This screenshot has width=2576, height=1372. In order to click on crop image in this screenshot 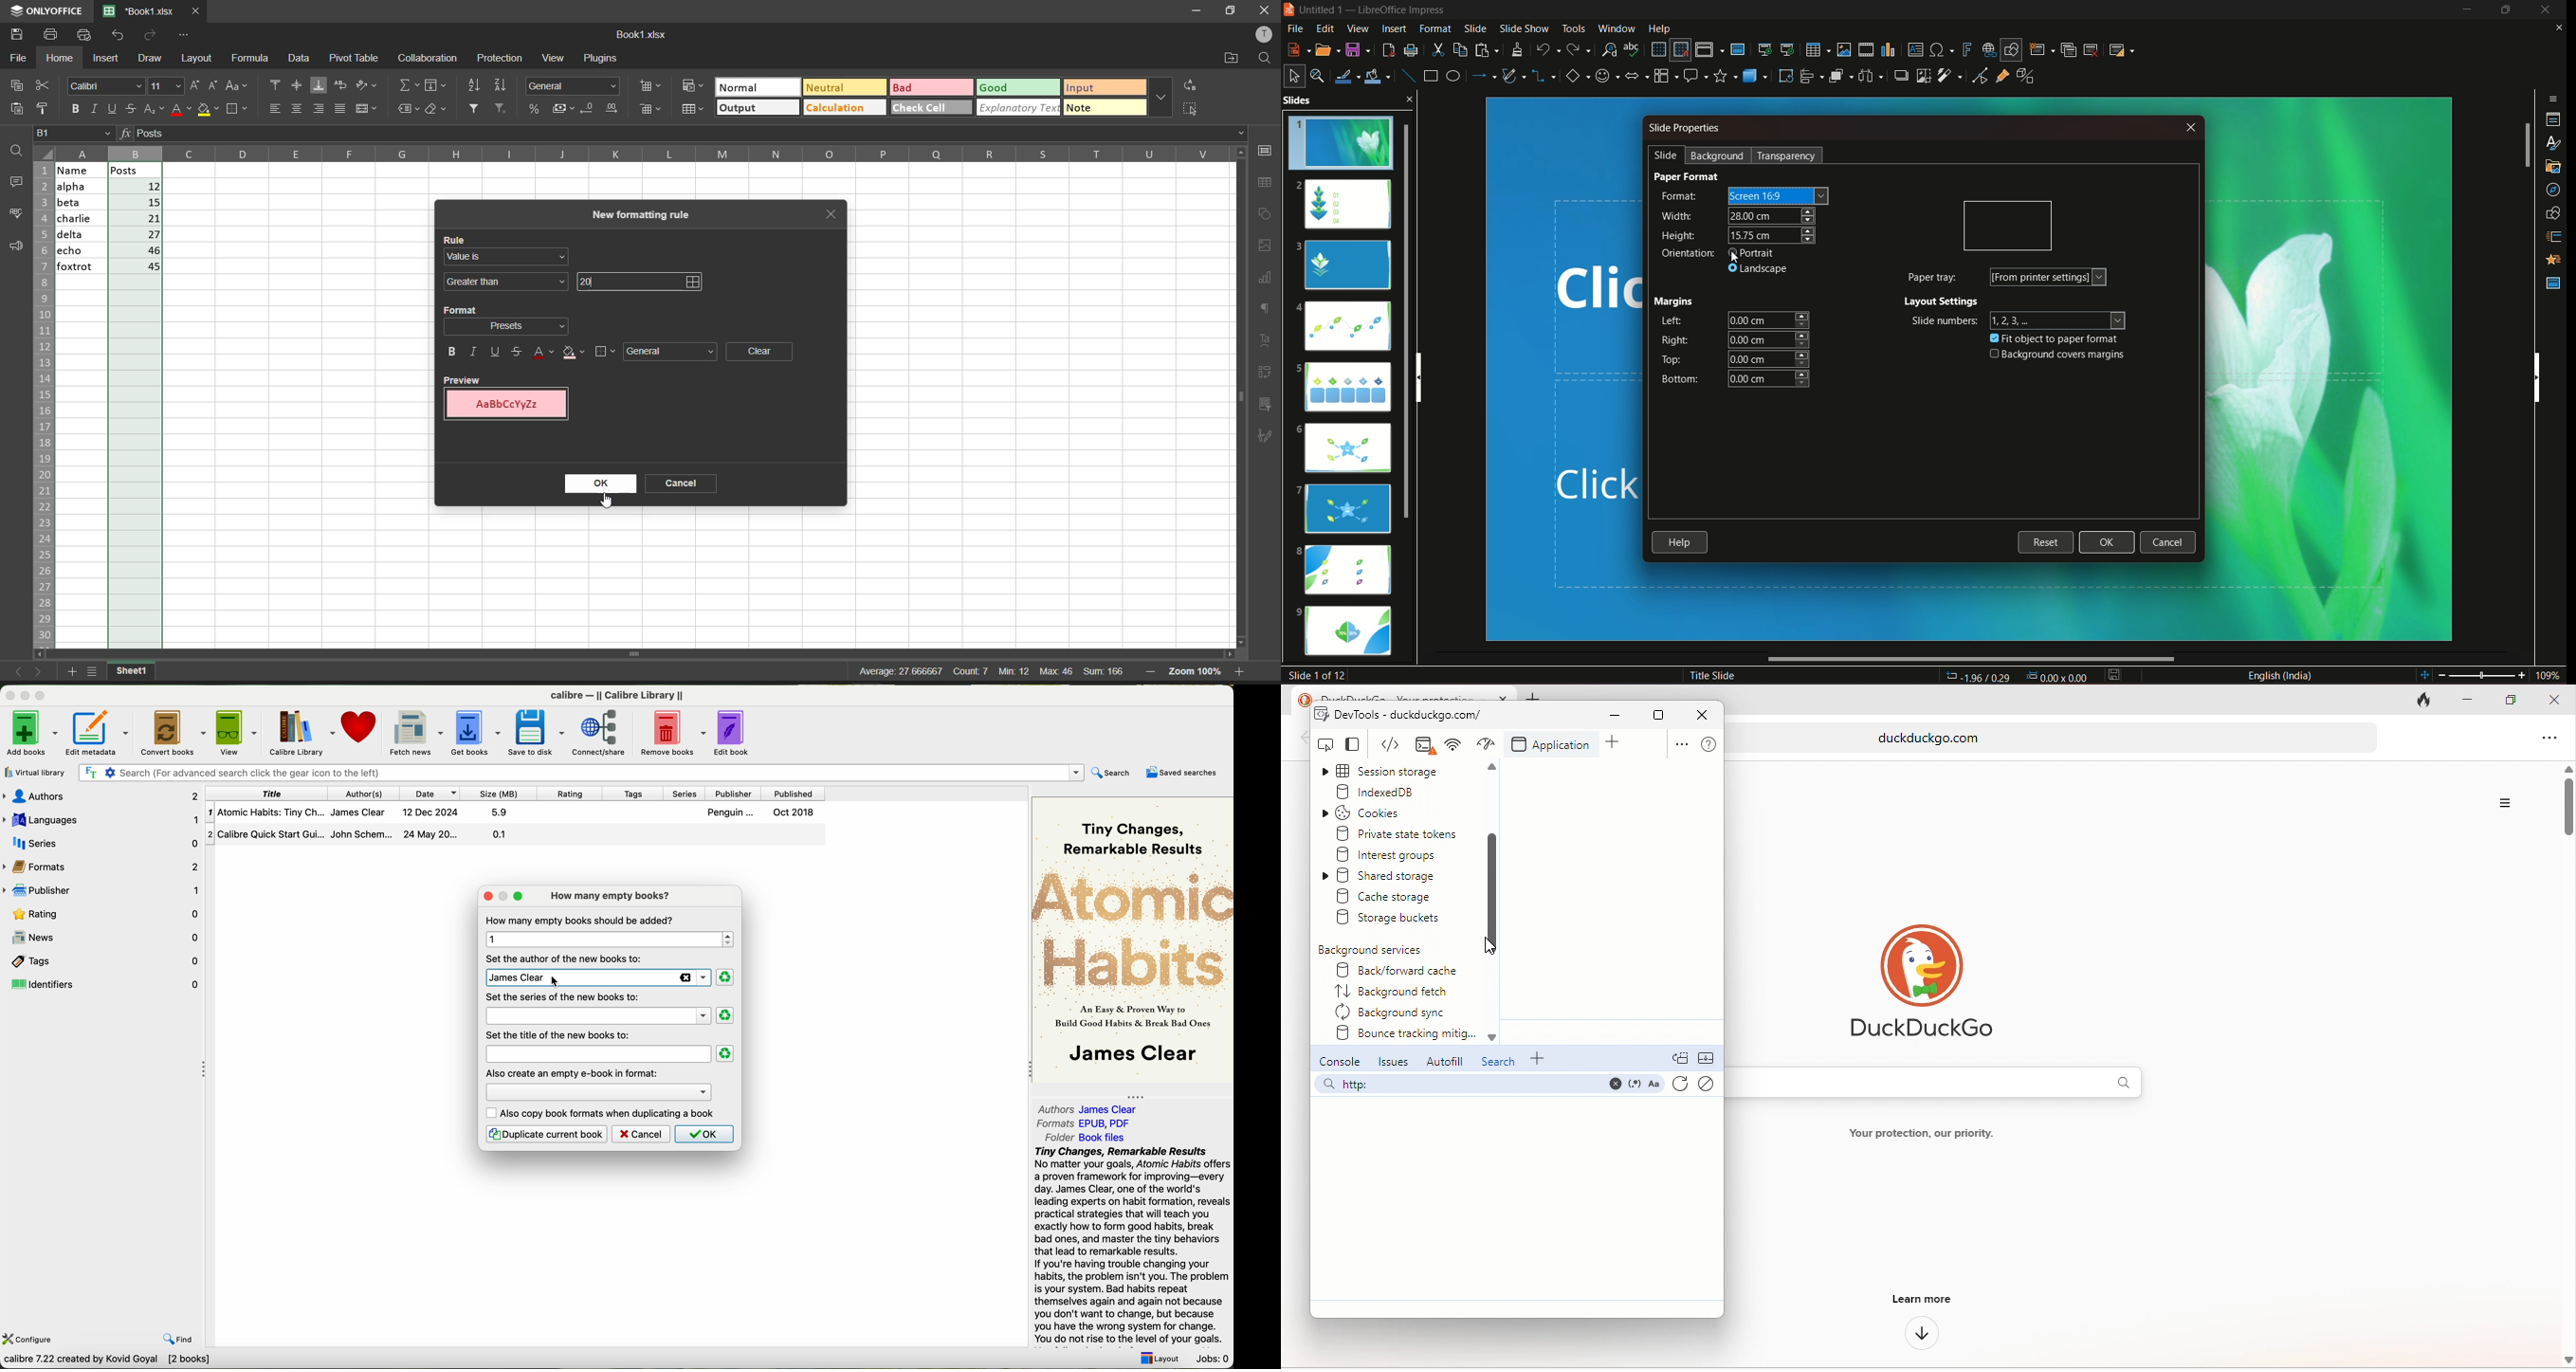, I will do `click(1923, 75)`.